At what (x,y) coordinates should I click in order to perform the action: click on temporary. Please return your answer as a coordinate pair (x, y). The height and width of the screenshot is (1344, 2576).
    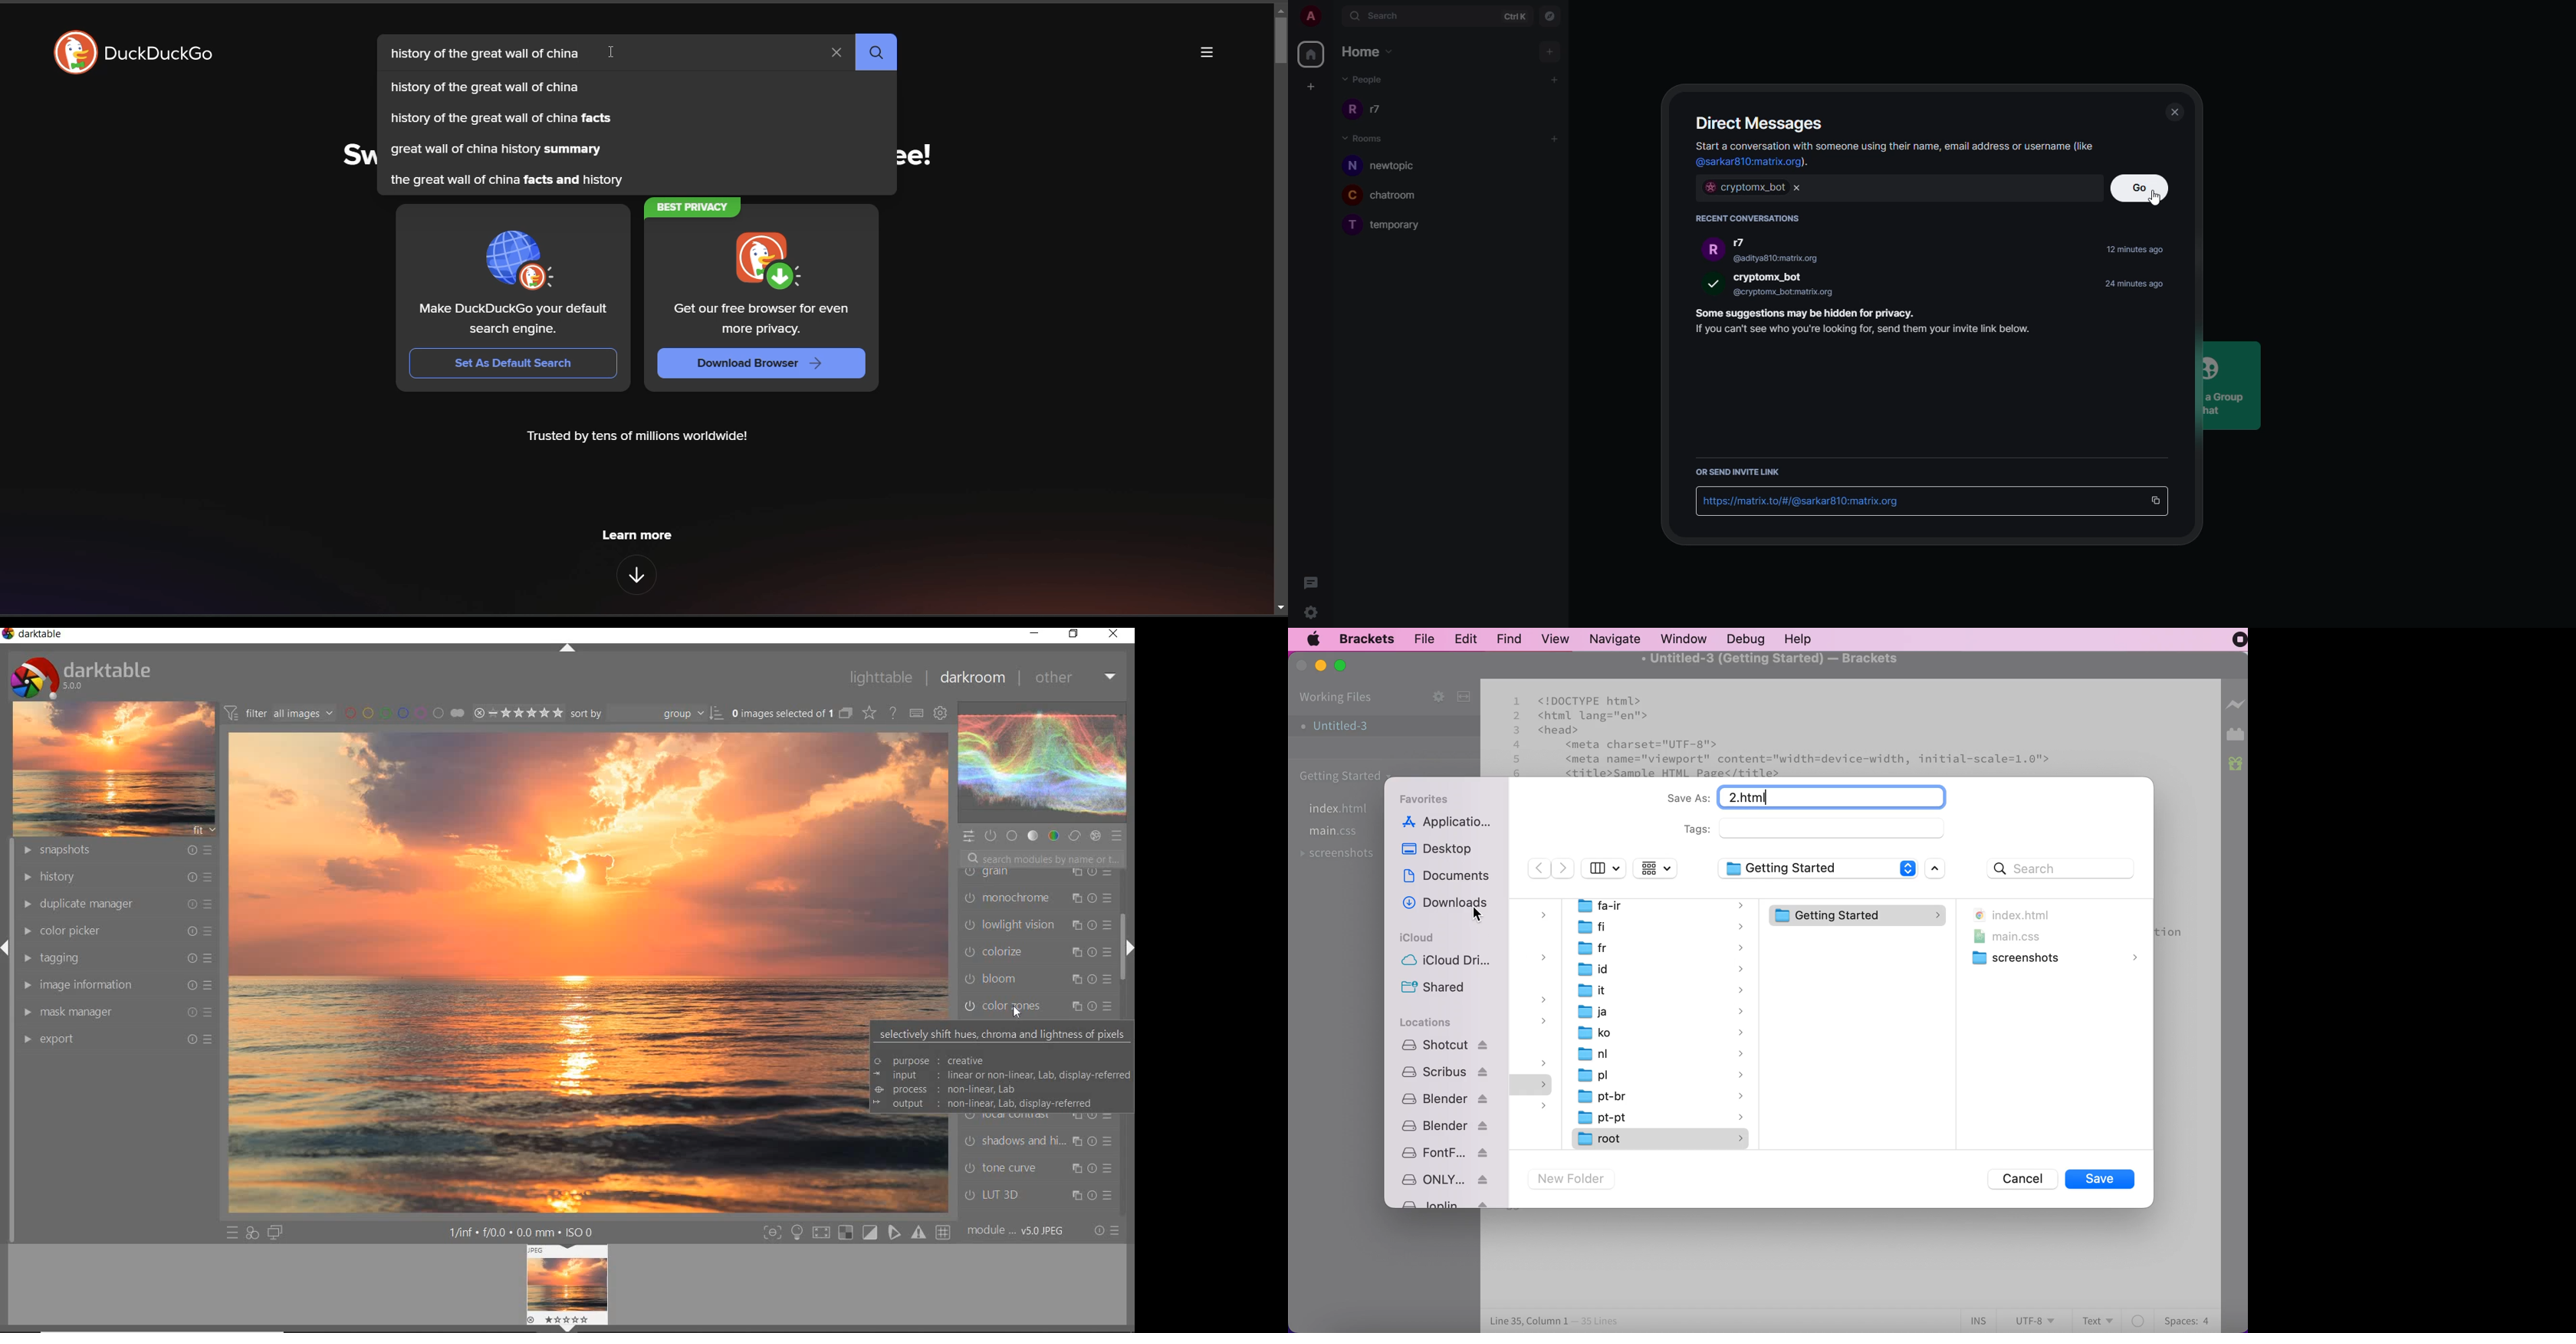
    Looking at the image, I should click on (1402, 225).